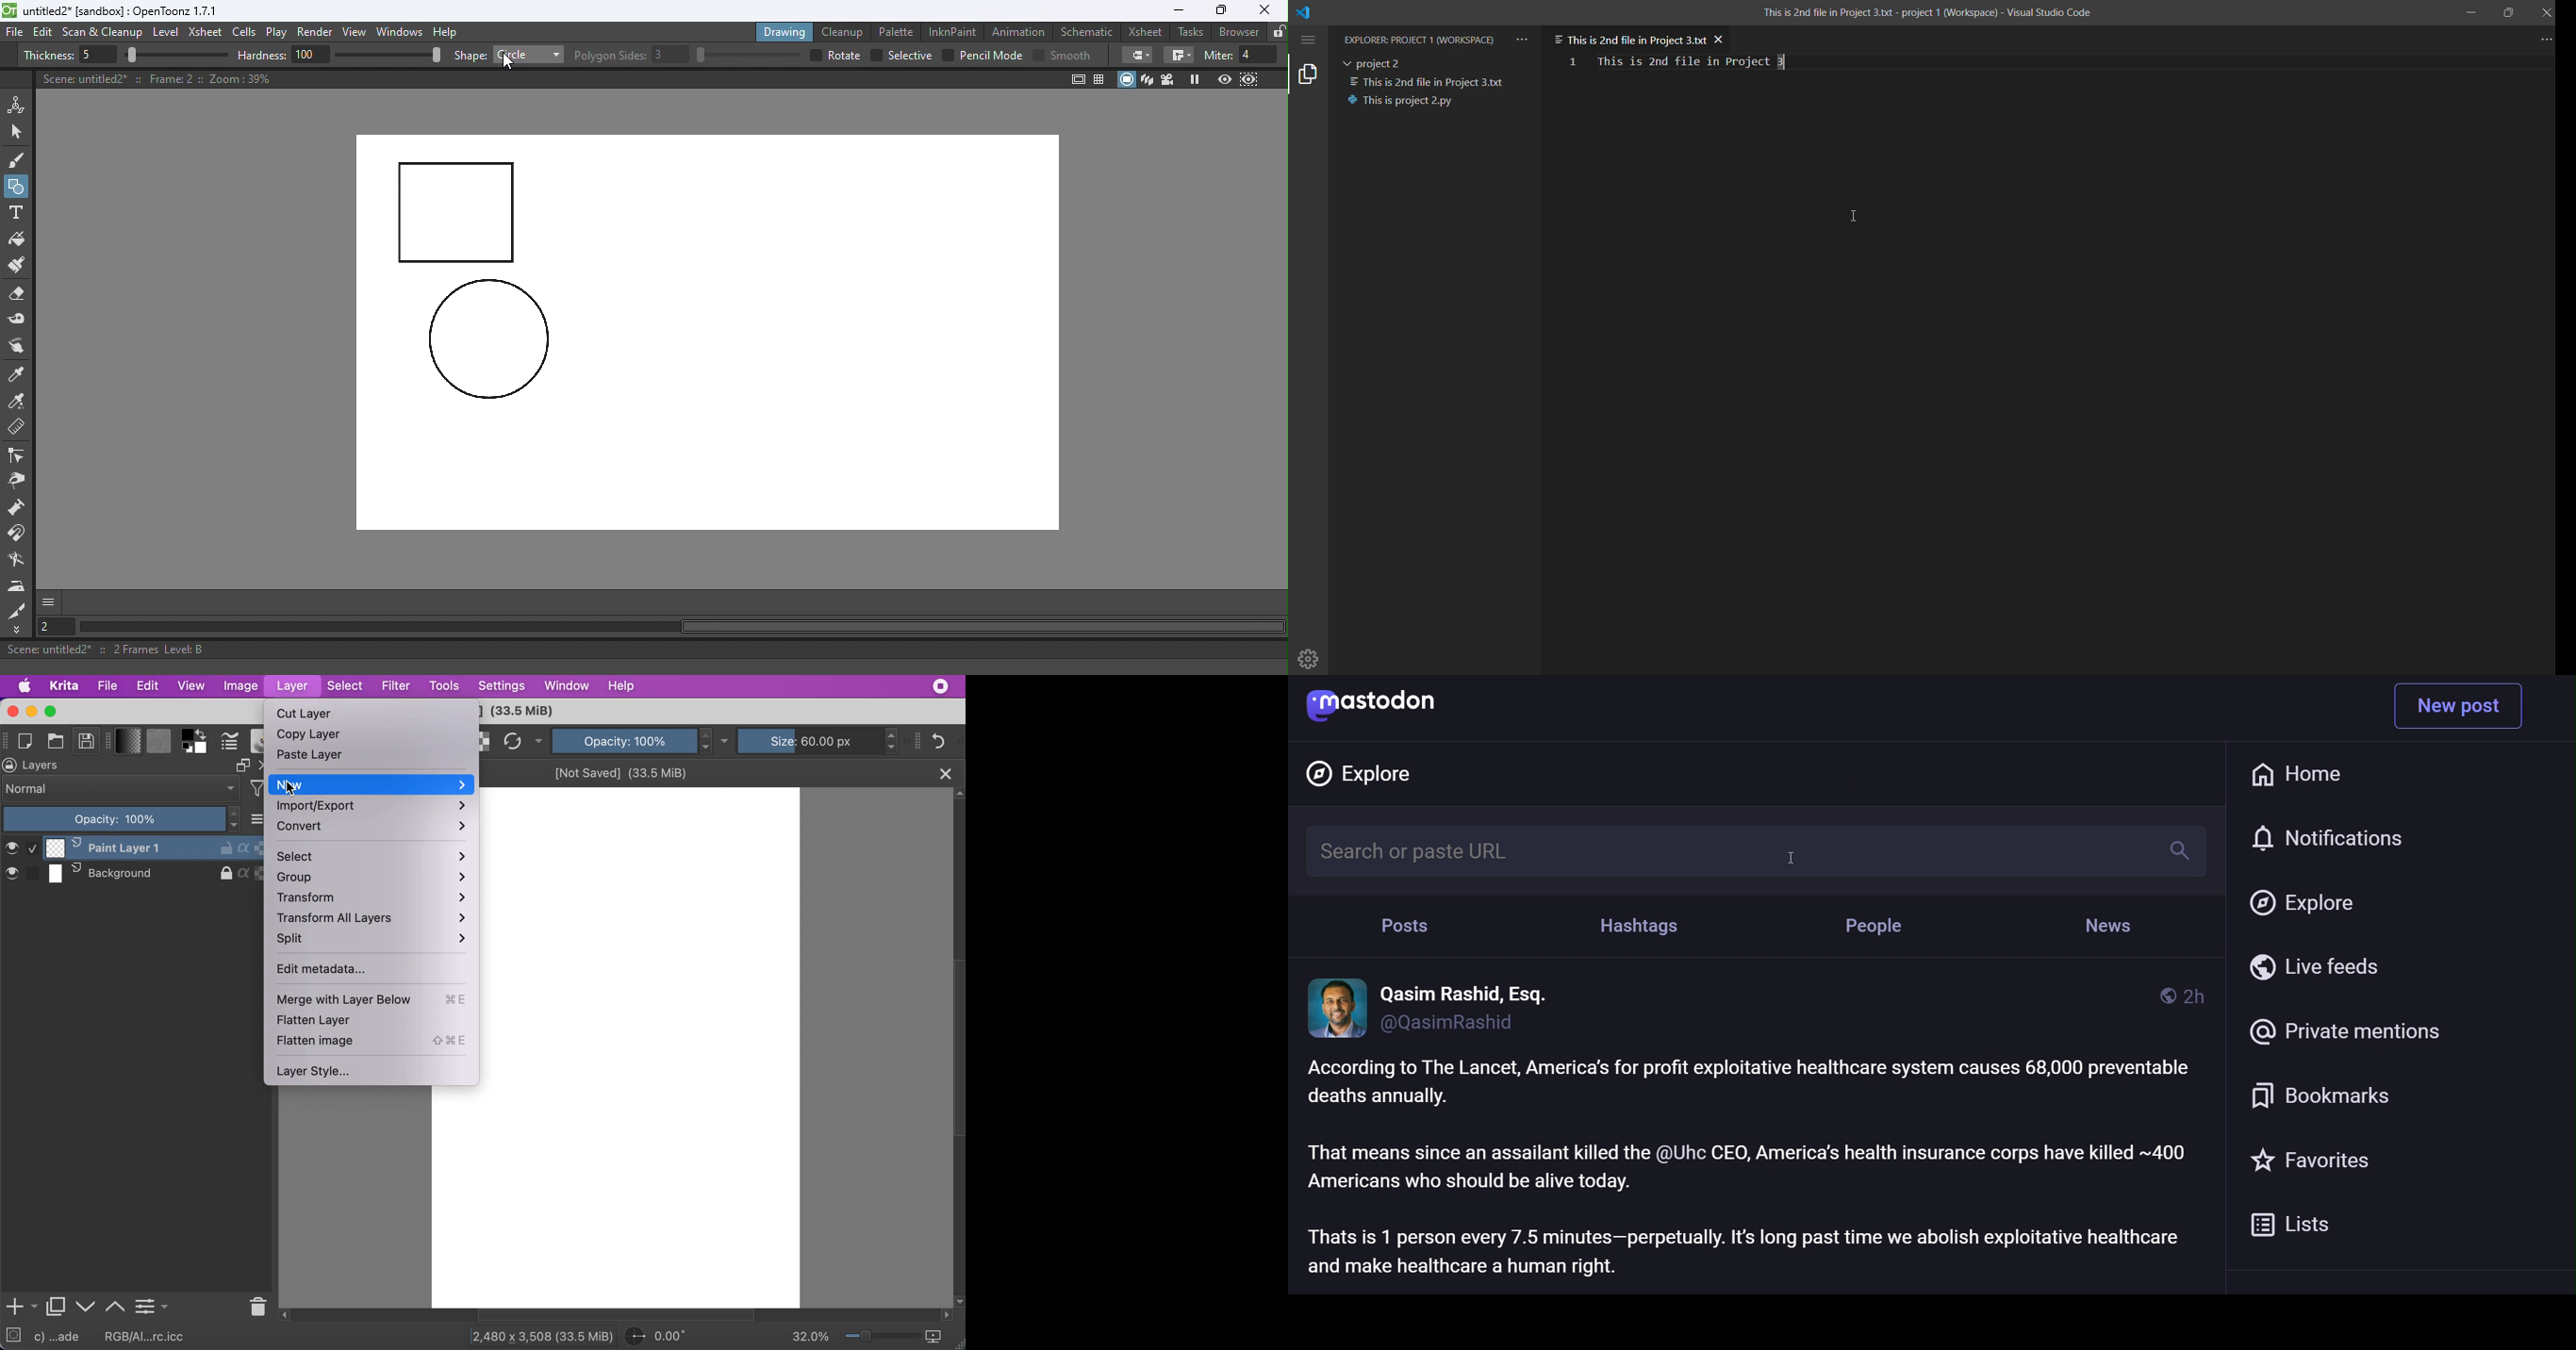 The height and width of the screenshot is (1372, 2576). Describe the element at coordinates (1337, 1010) in the screenshot. I see `display picture` at that location.